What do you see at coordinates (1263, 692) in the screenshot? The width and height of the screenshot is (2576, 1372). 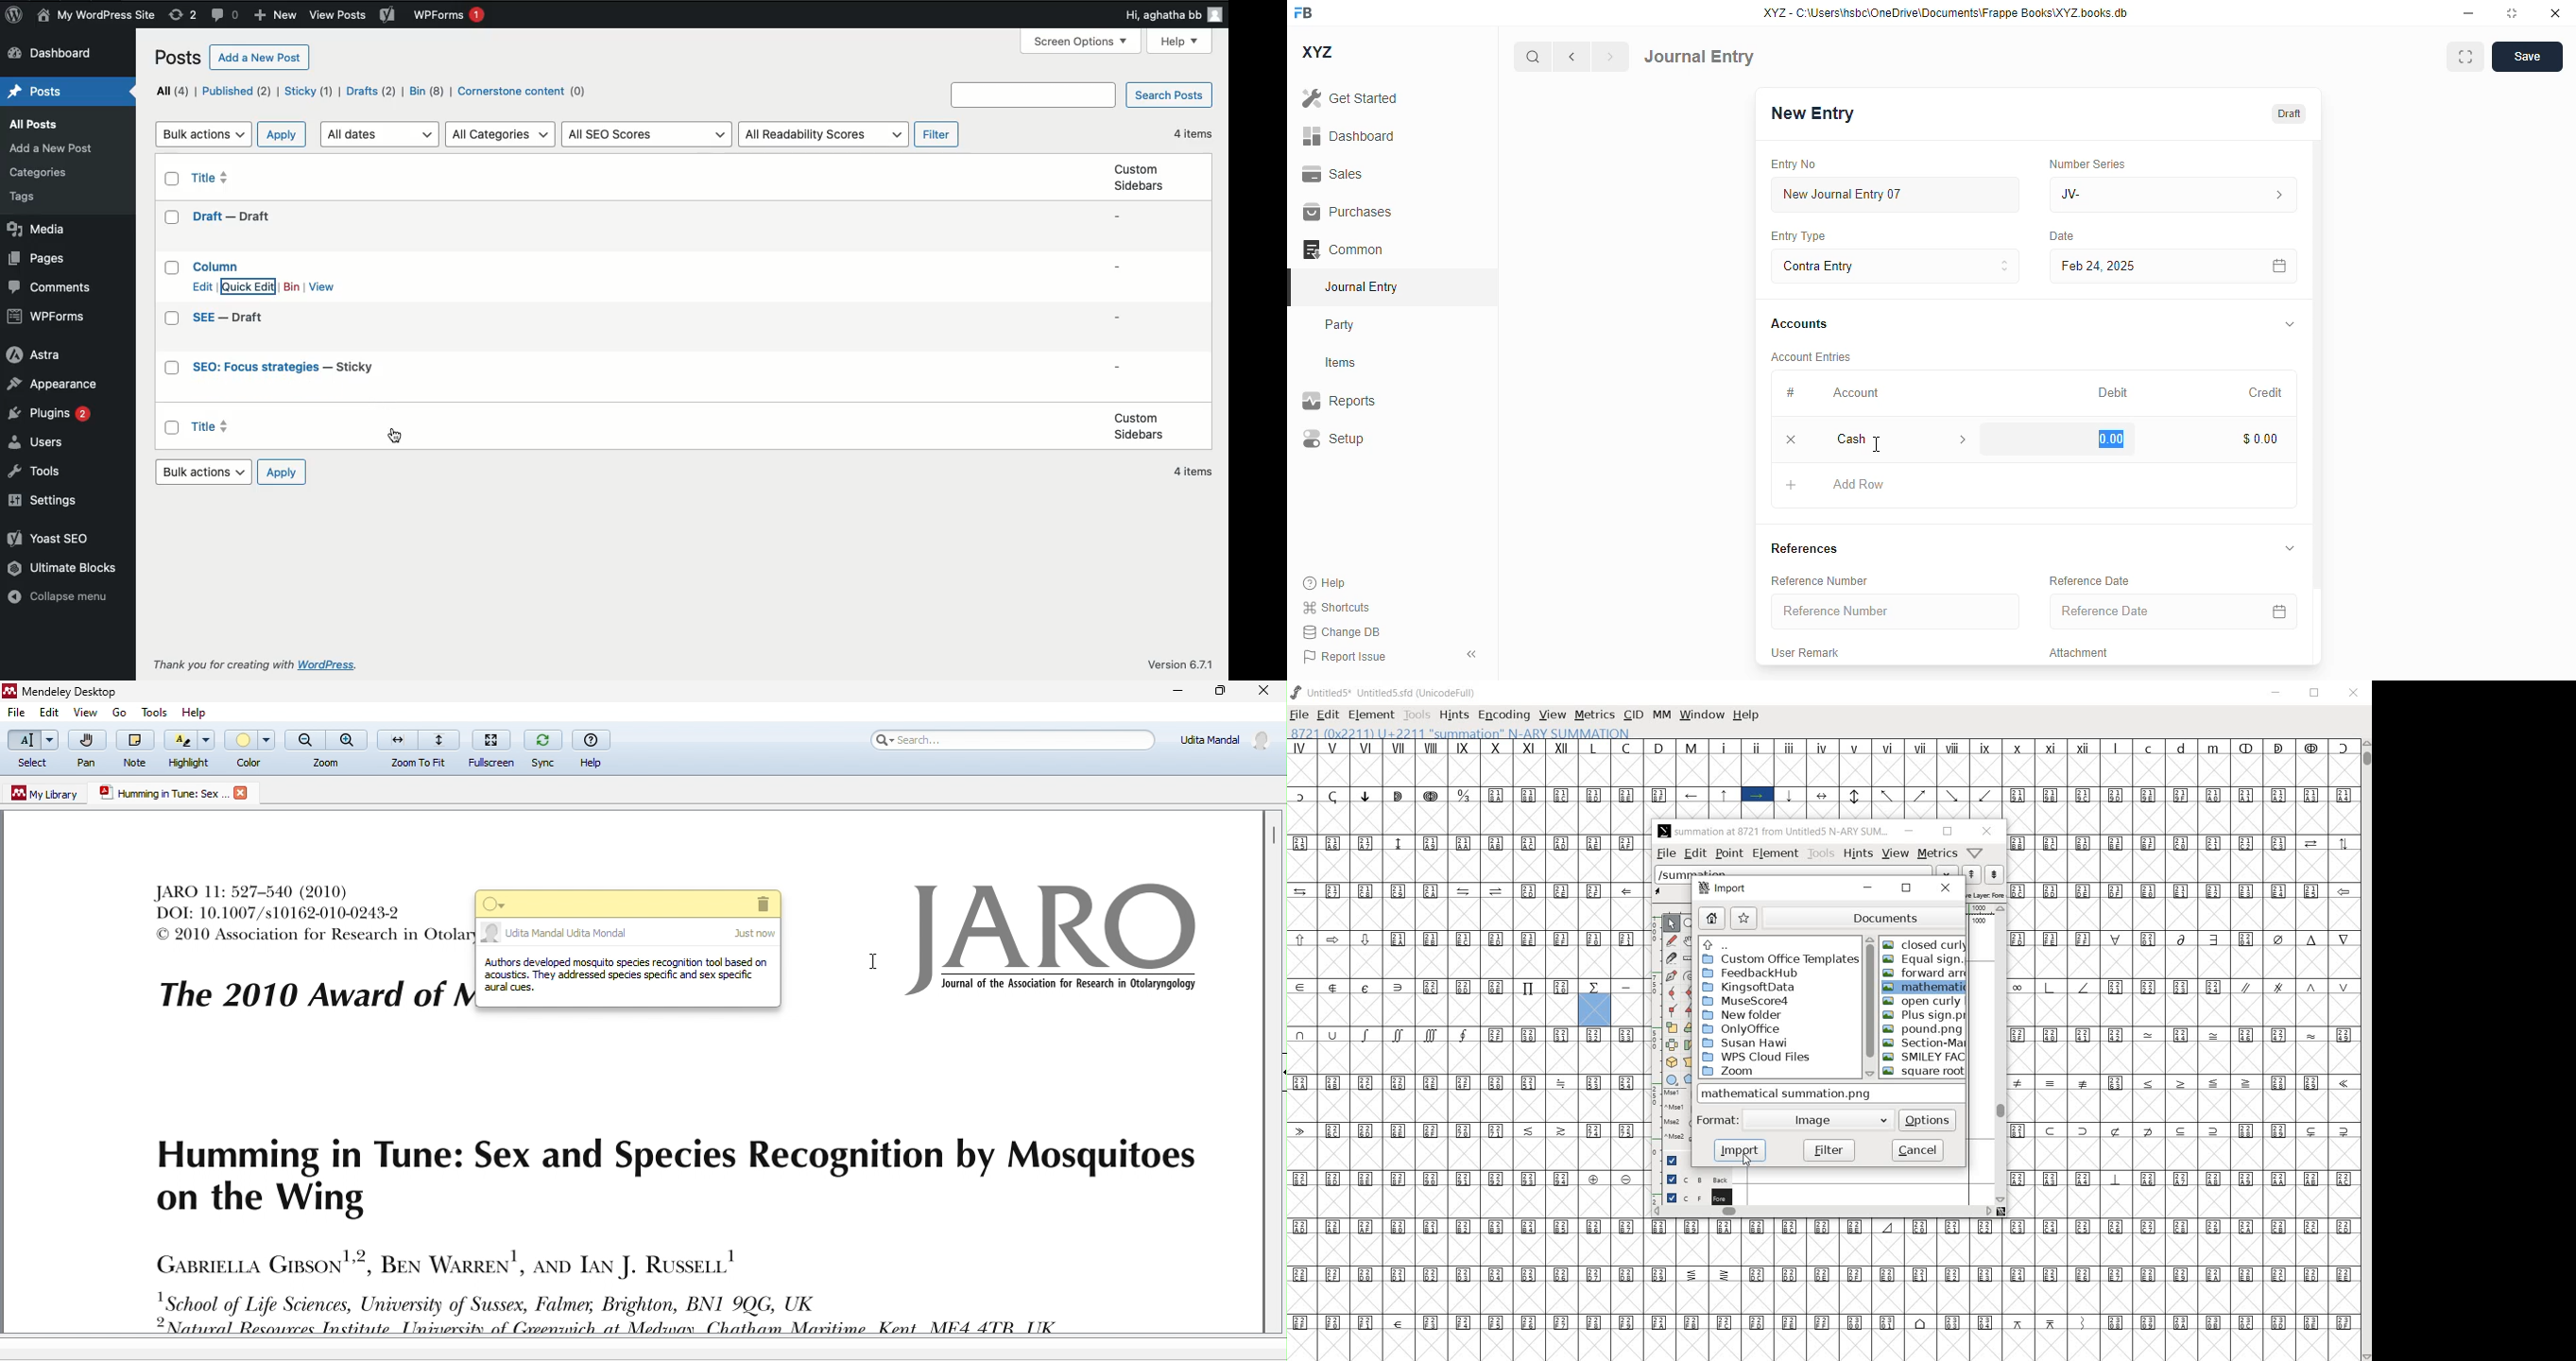 I see `close` at bounding box center [1263, 692].